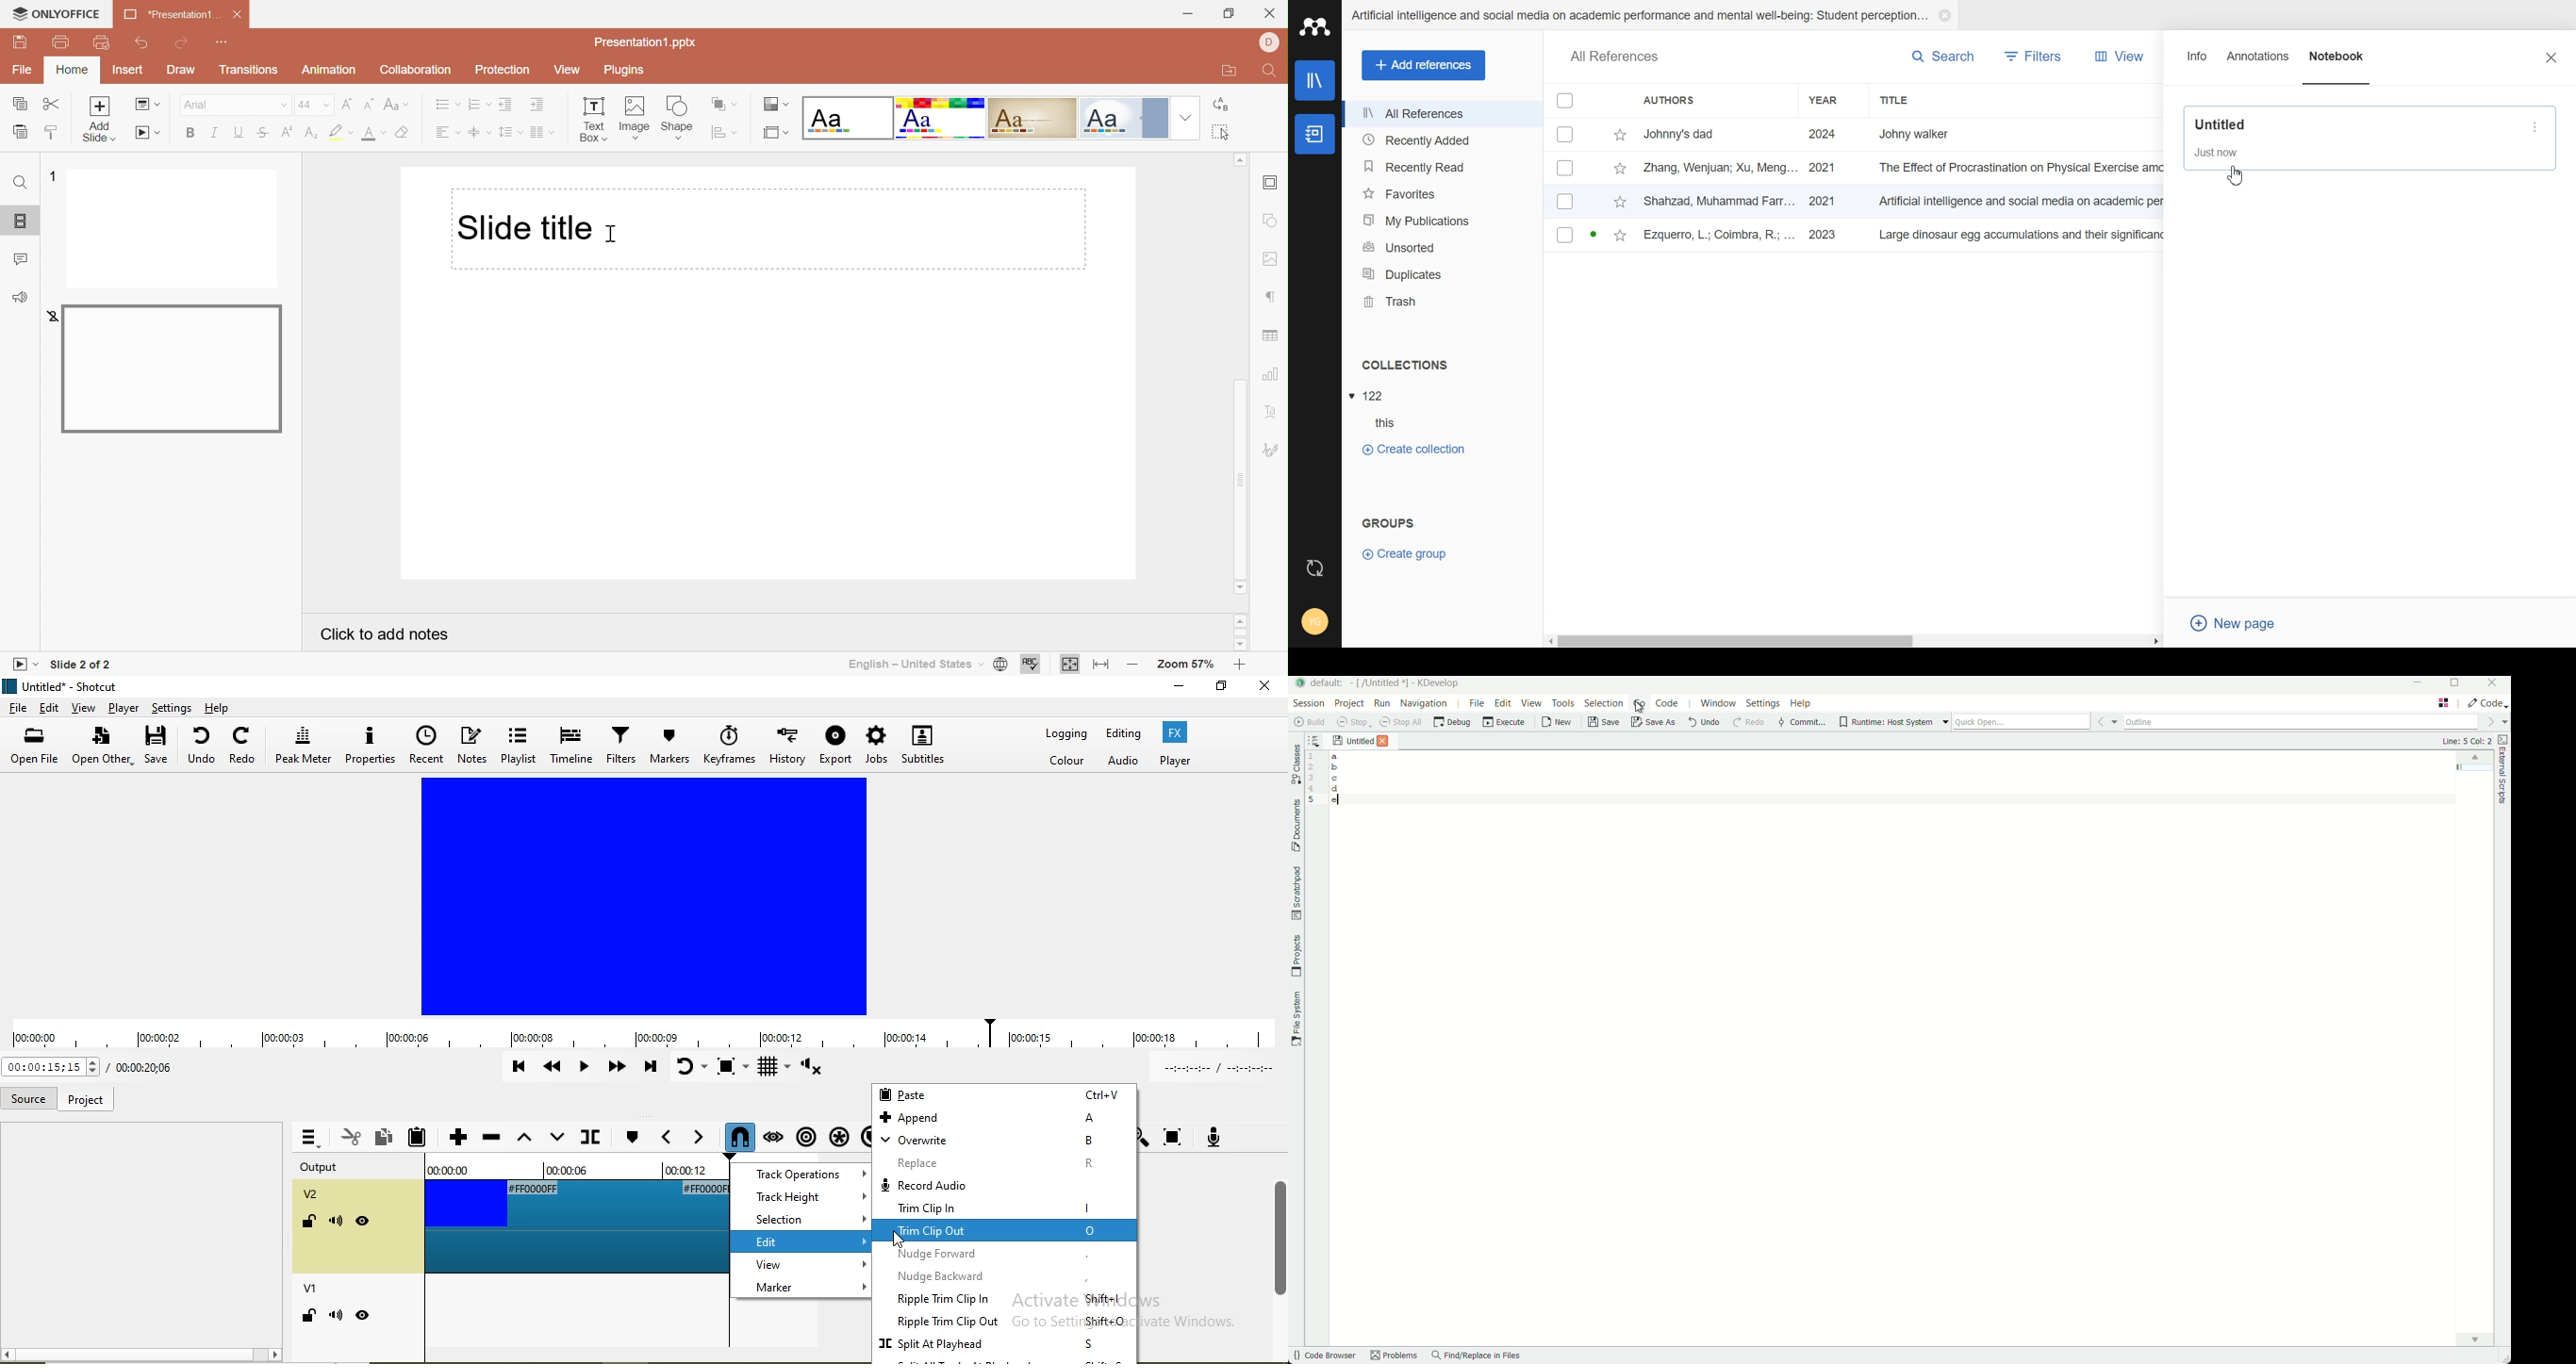 This screenshot has height=1372, width=2576. Describe the element at coordinates (2023, 168) in the screenshot. I see `the effect of procrastination on physical exercise amo` at that location.